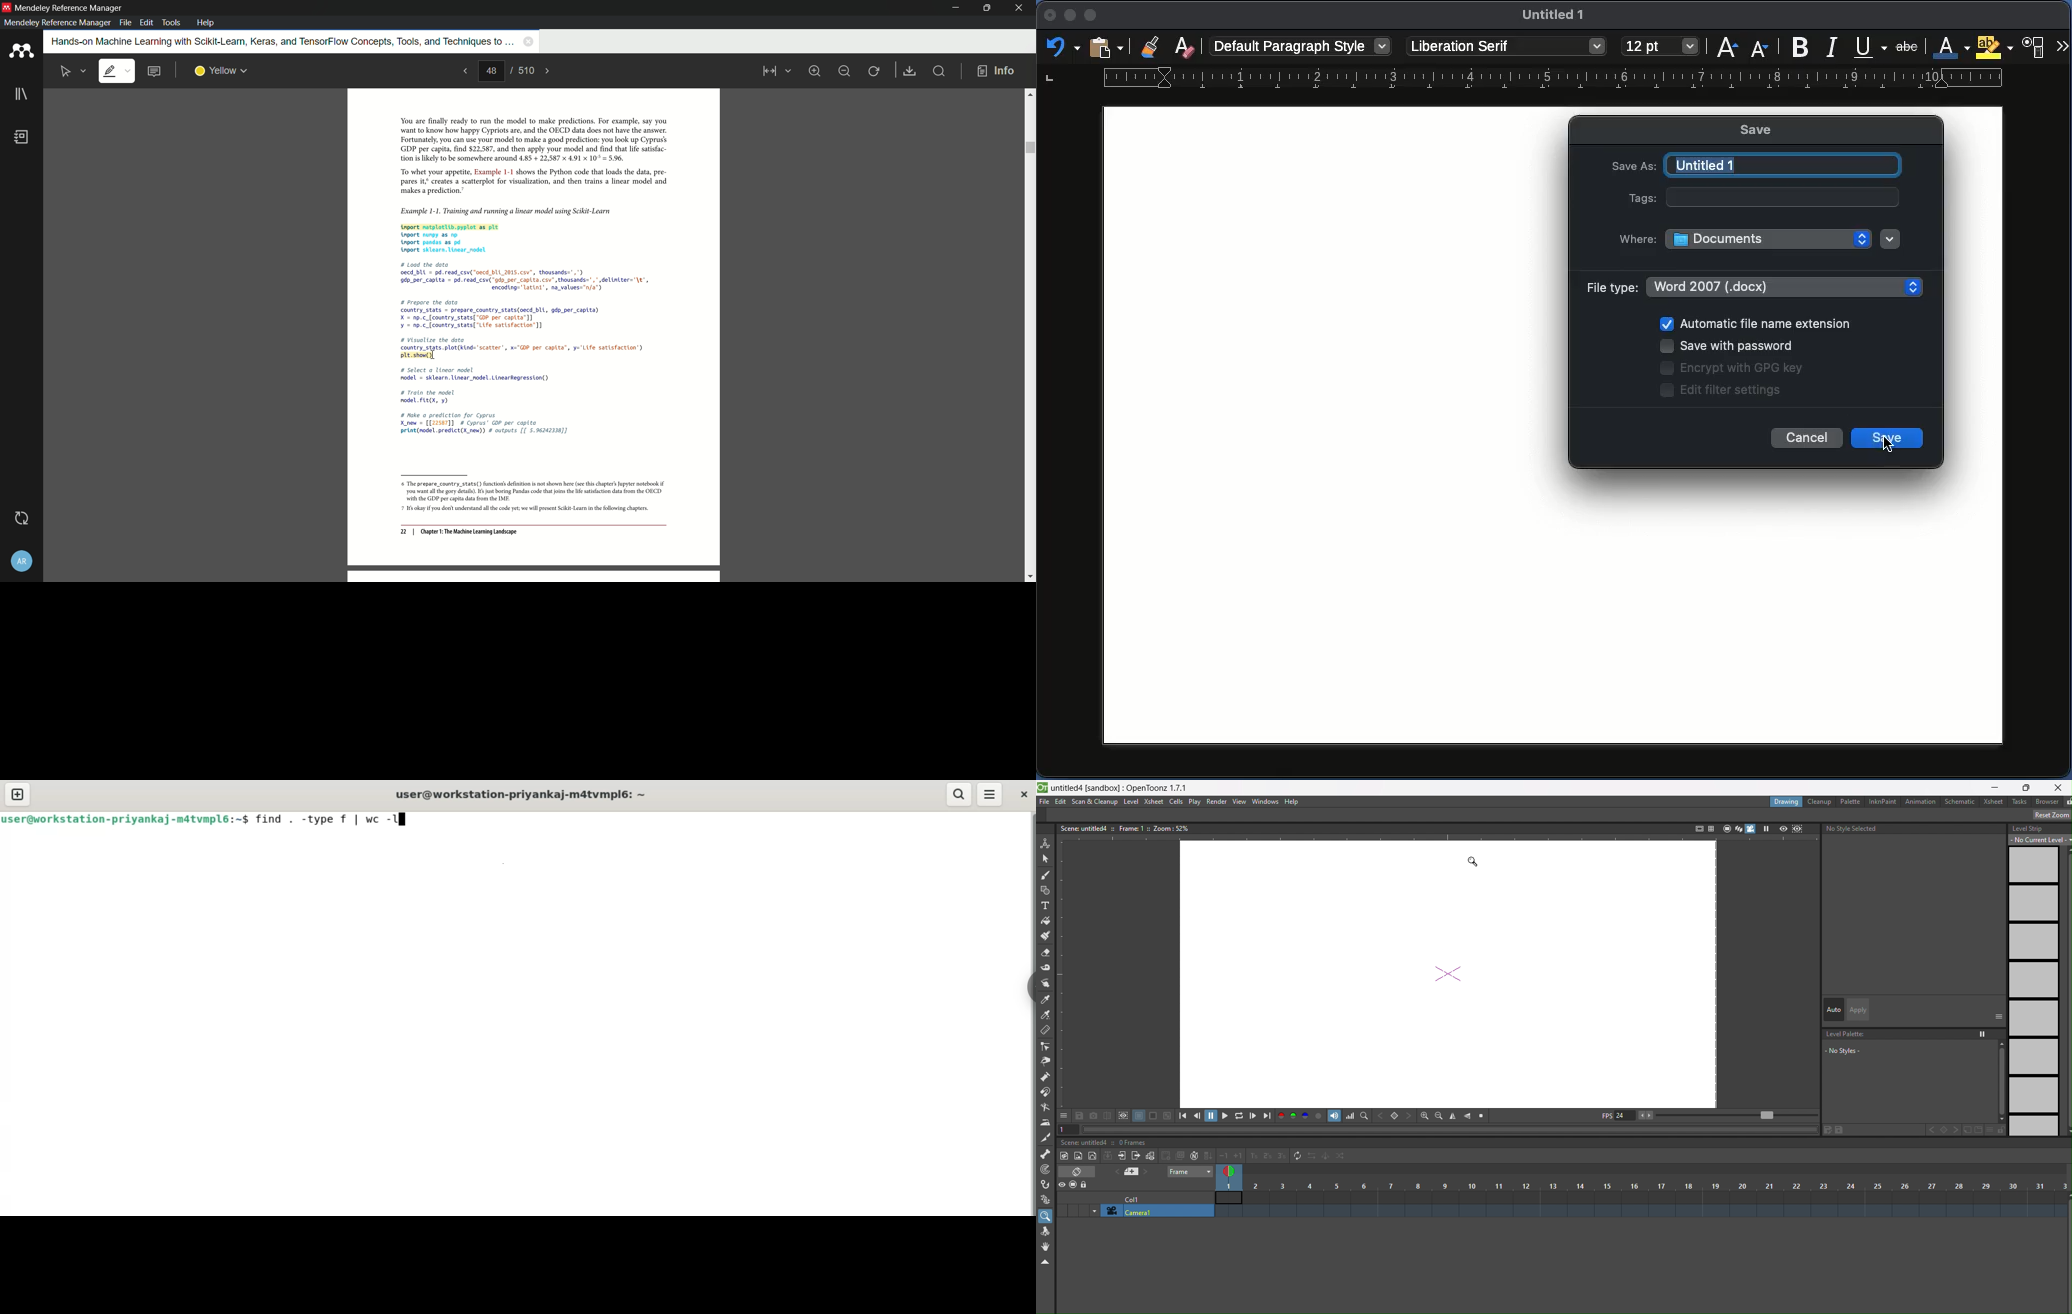  What do you see at coordinates (148, 23) in the screenshot?
I see `edit menu` at bounding box center [148, 23].